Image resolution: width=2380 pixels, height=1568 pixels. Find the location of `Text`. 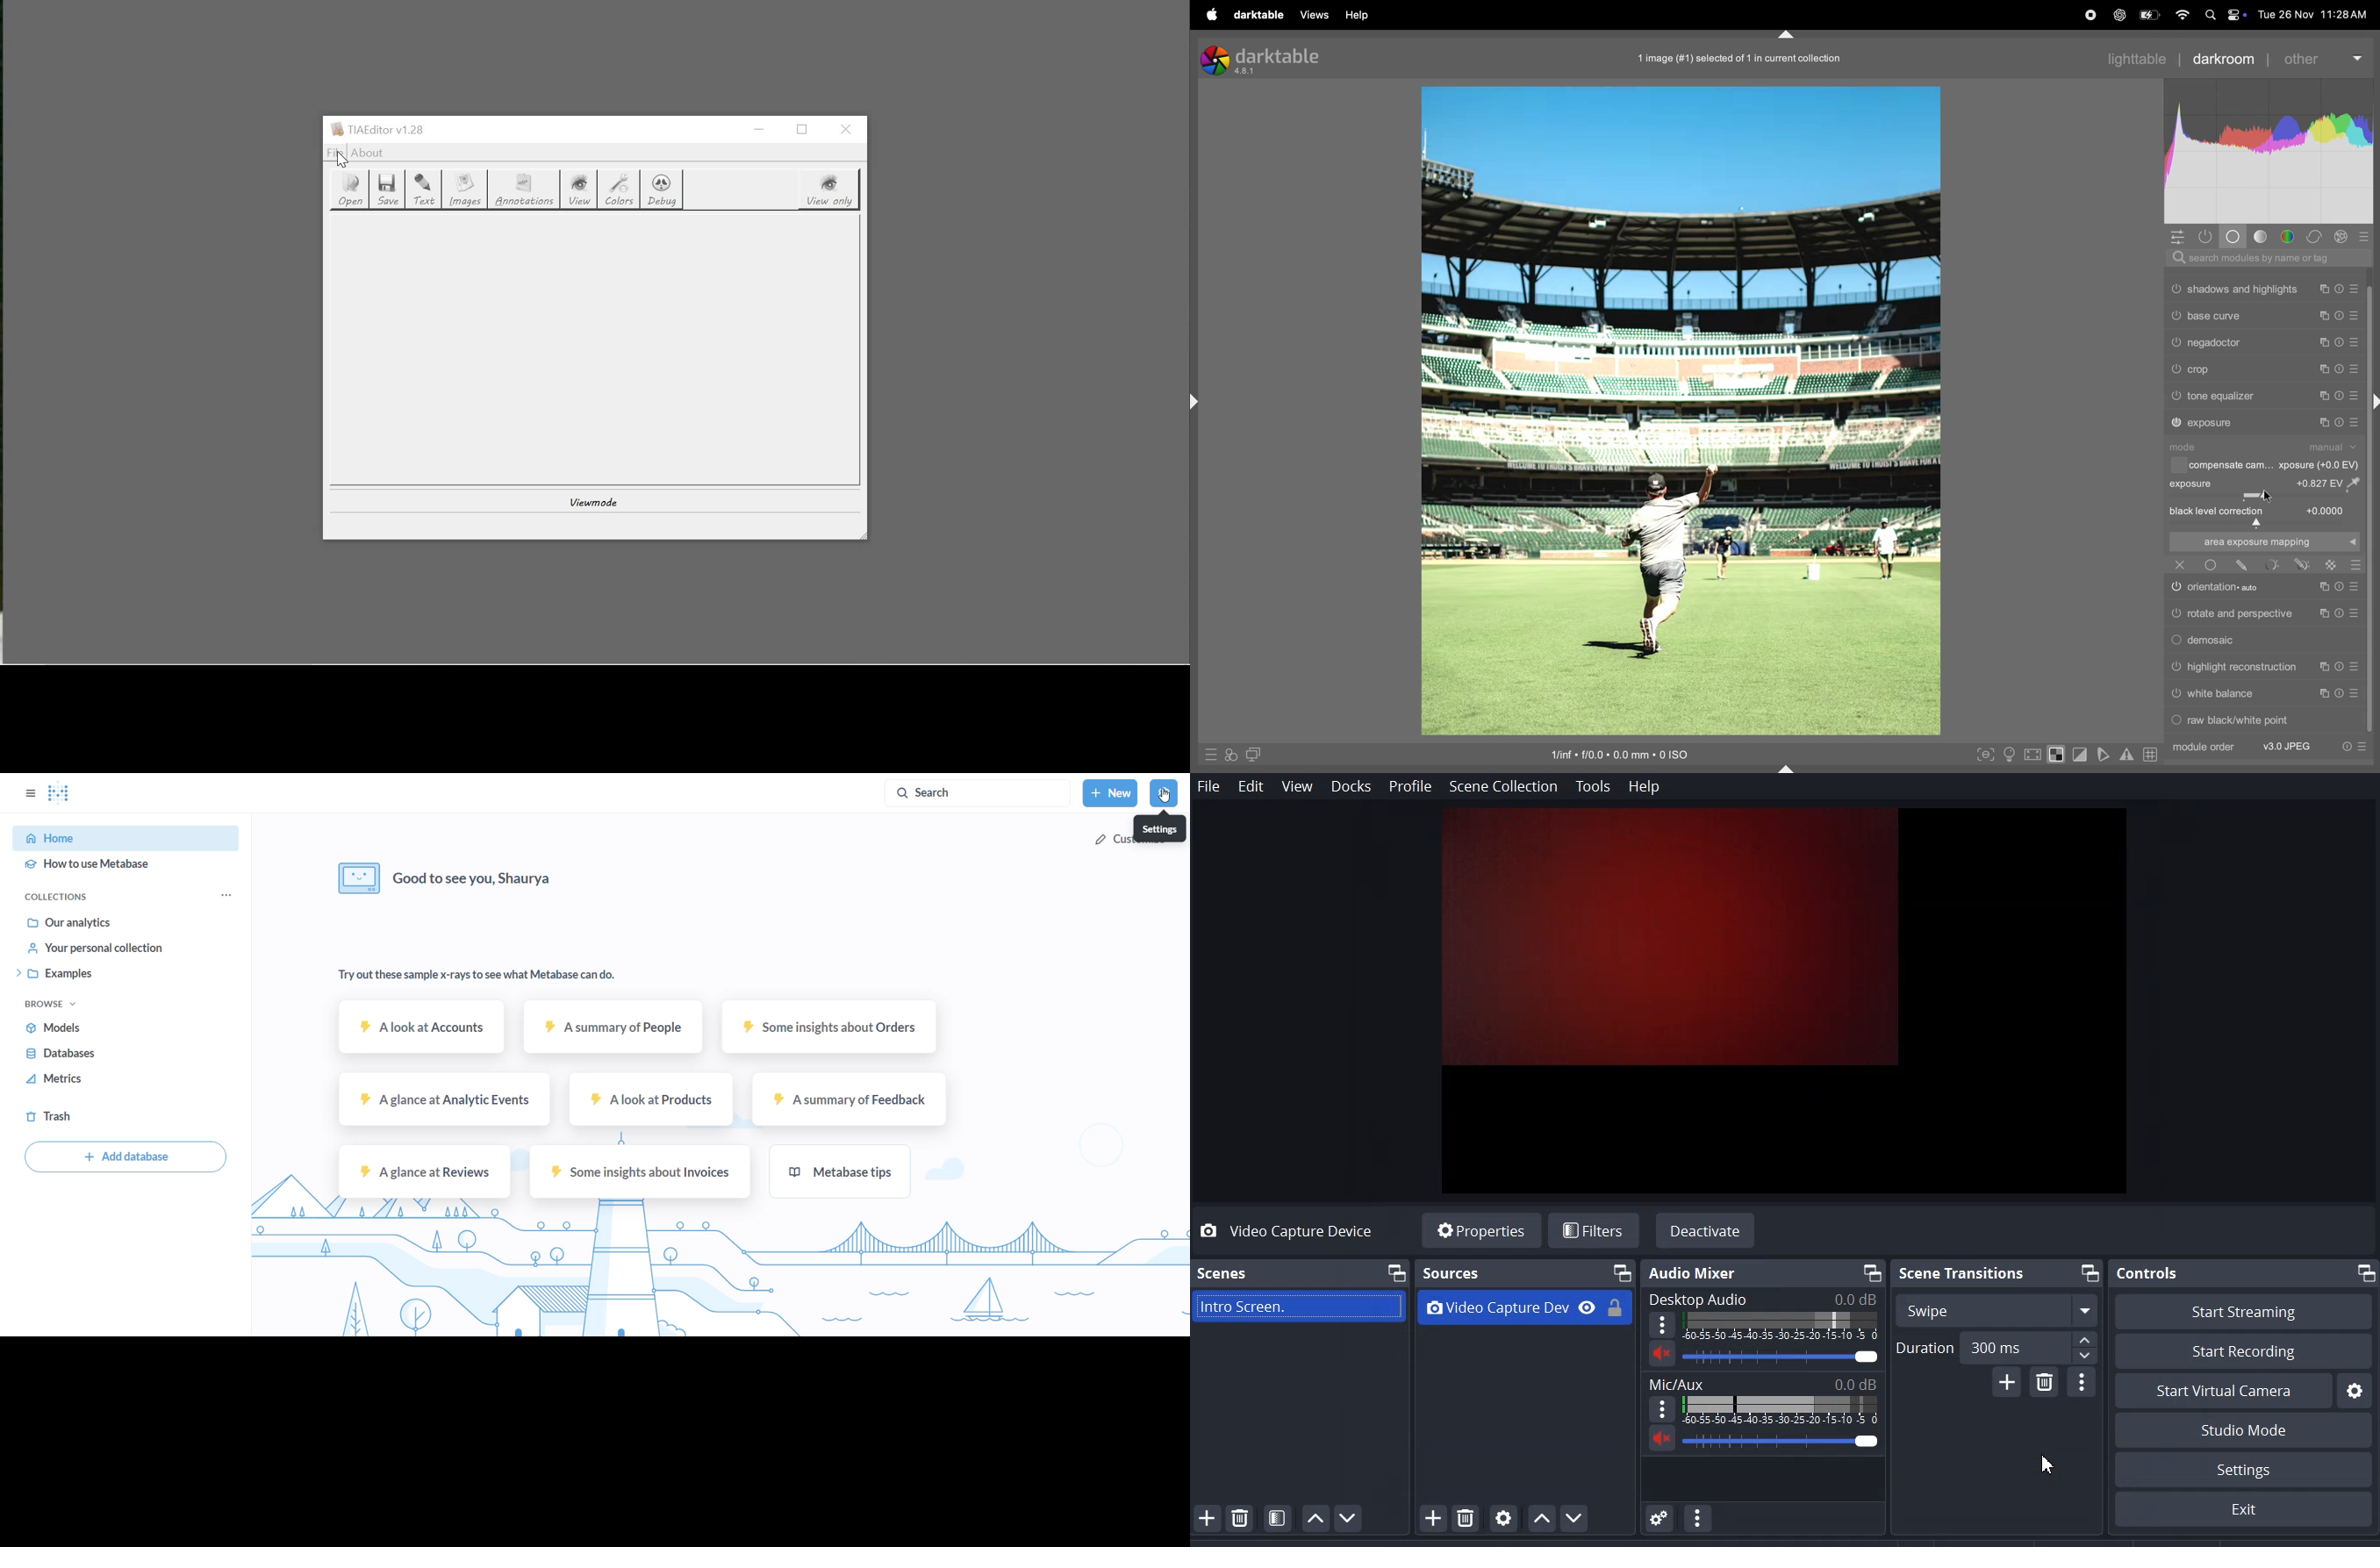

Text is located at coordinates (1761, 1383).